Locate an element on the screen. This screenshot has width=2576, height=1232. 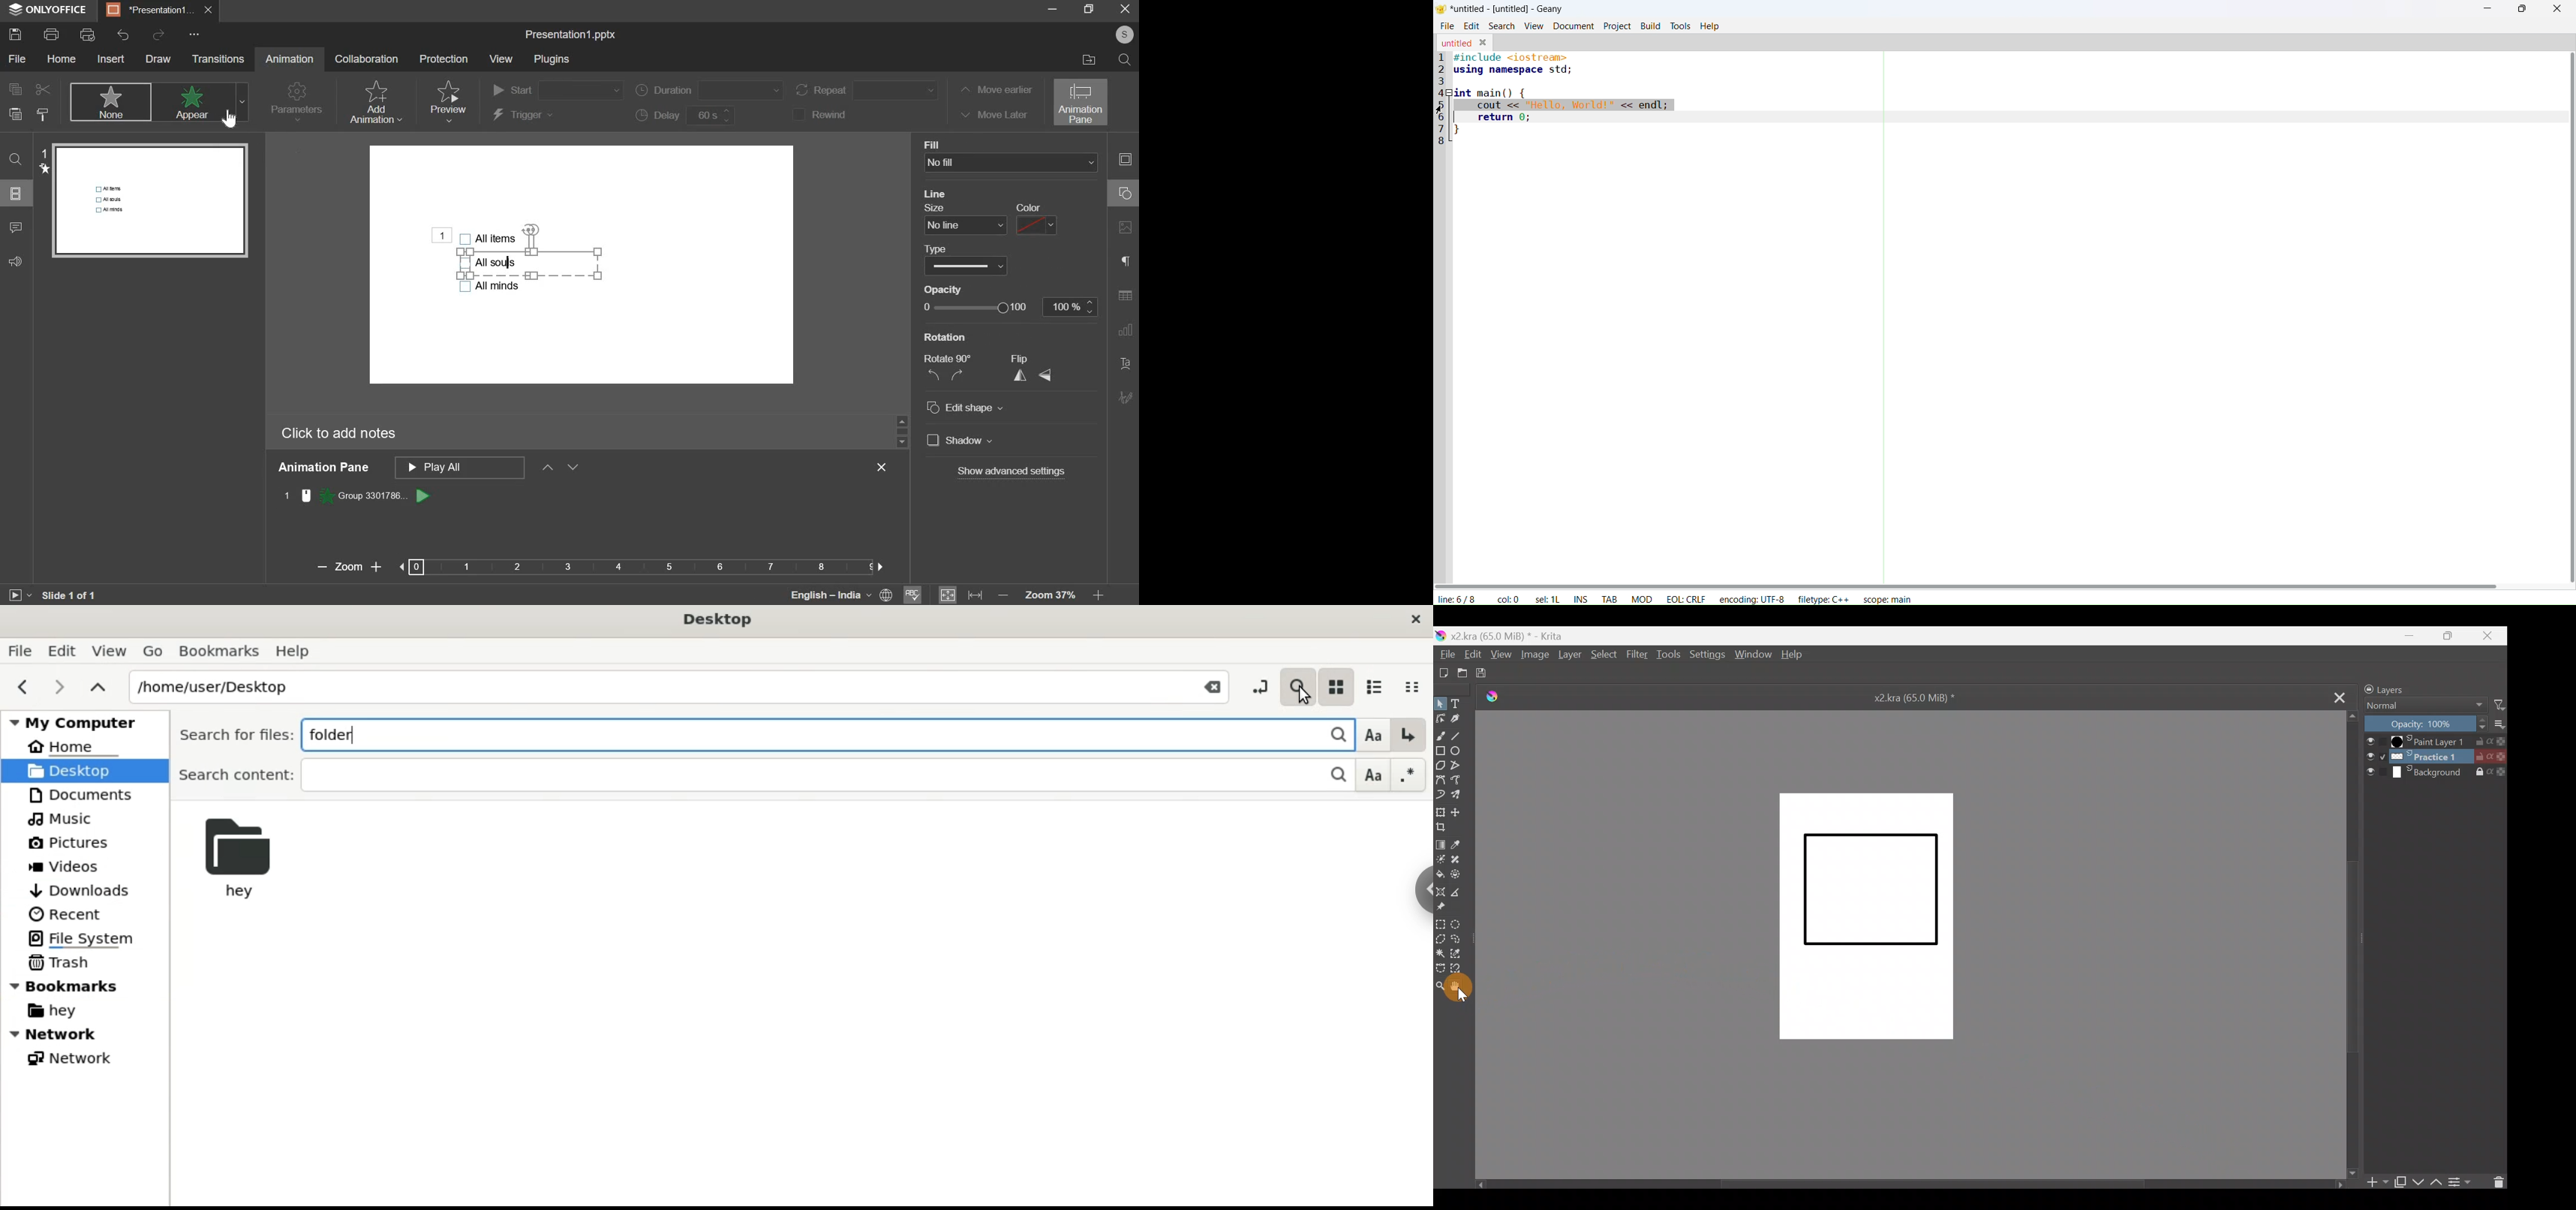
Move layer/mask down is located at coordinates (2417, 1182).